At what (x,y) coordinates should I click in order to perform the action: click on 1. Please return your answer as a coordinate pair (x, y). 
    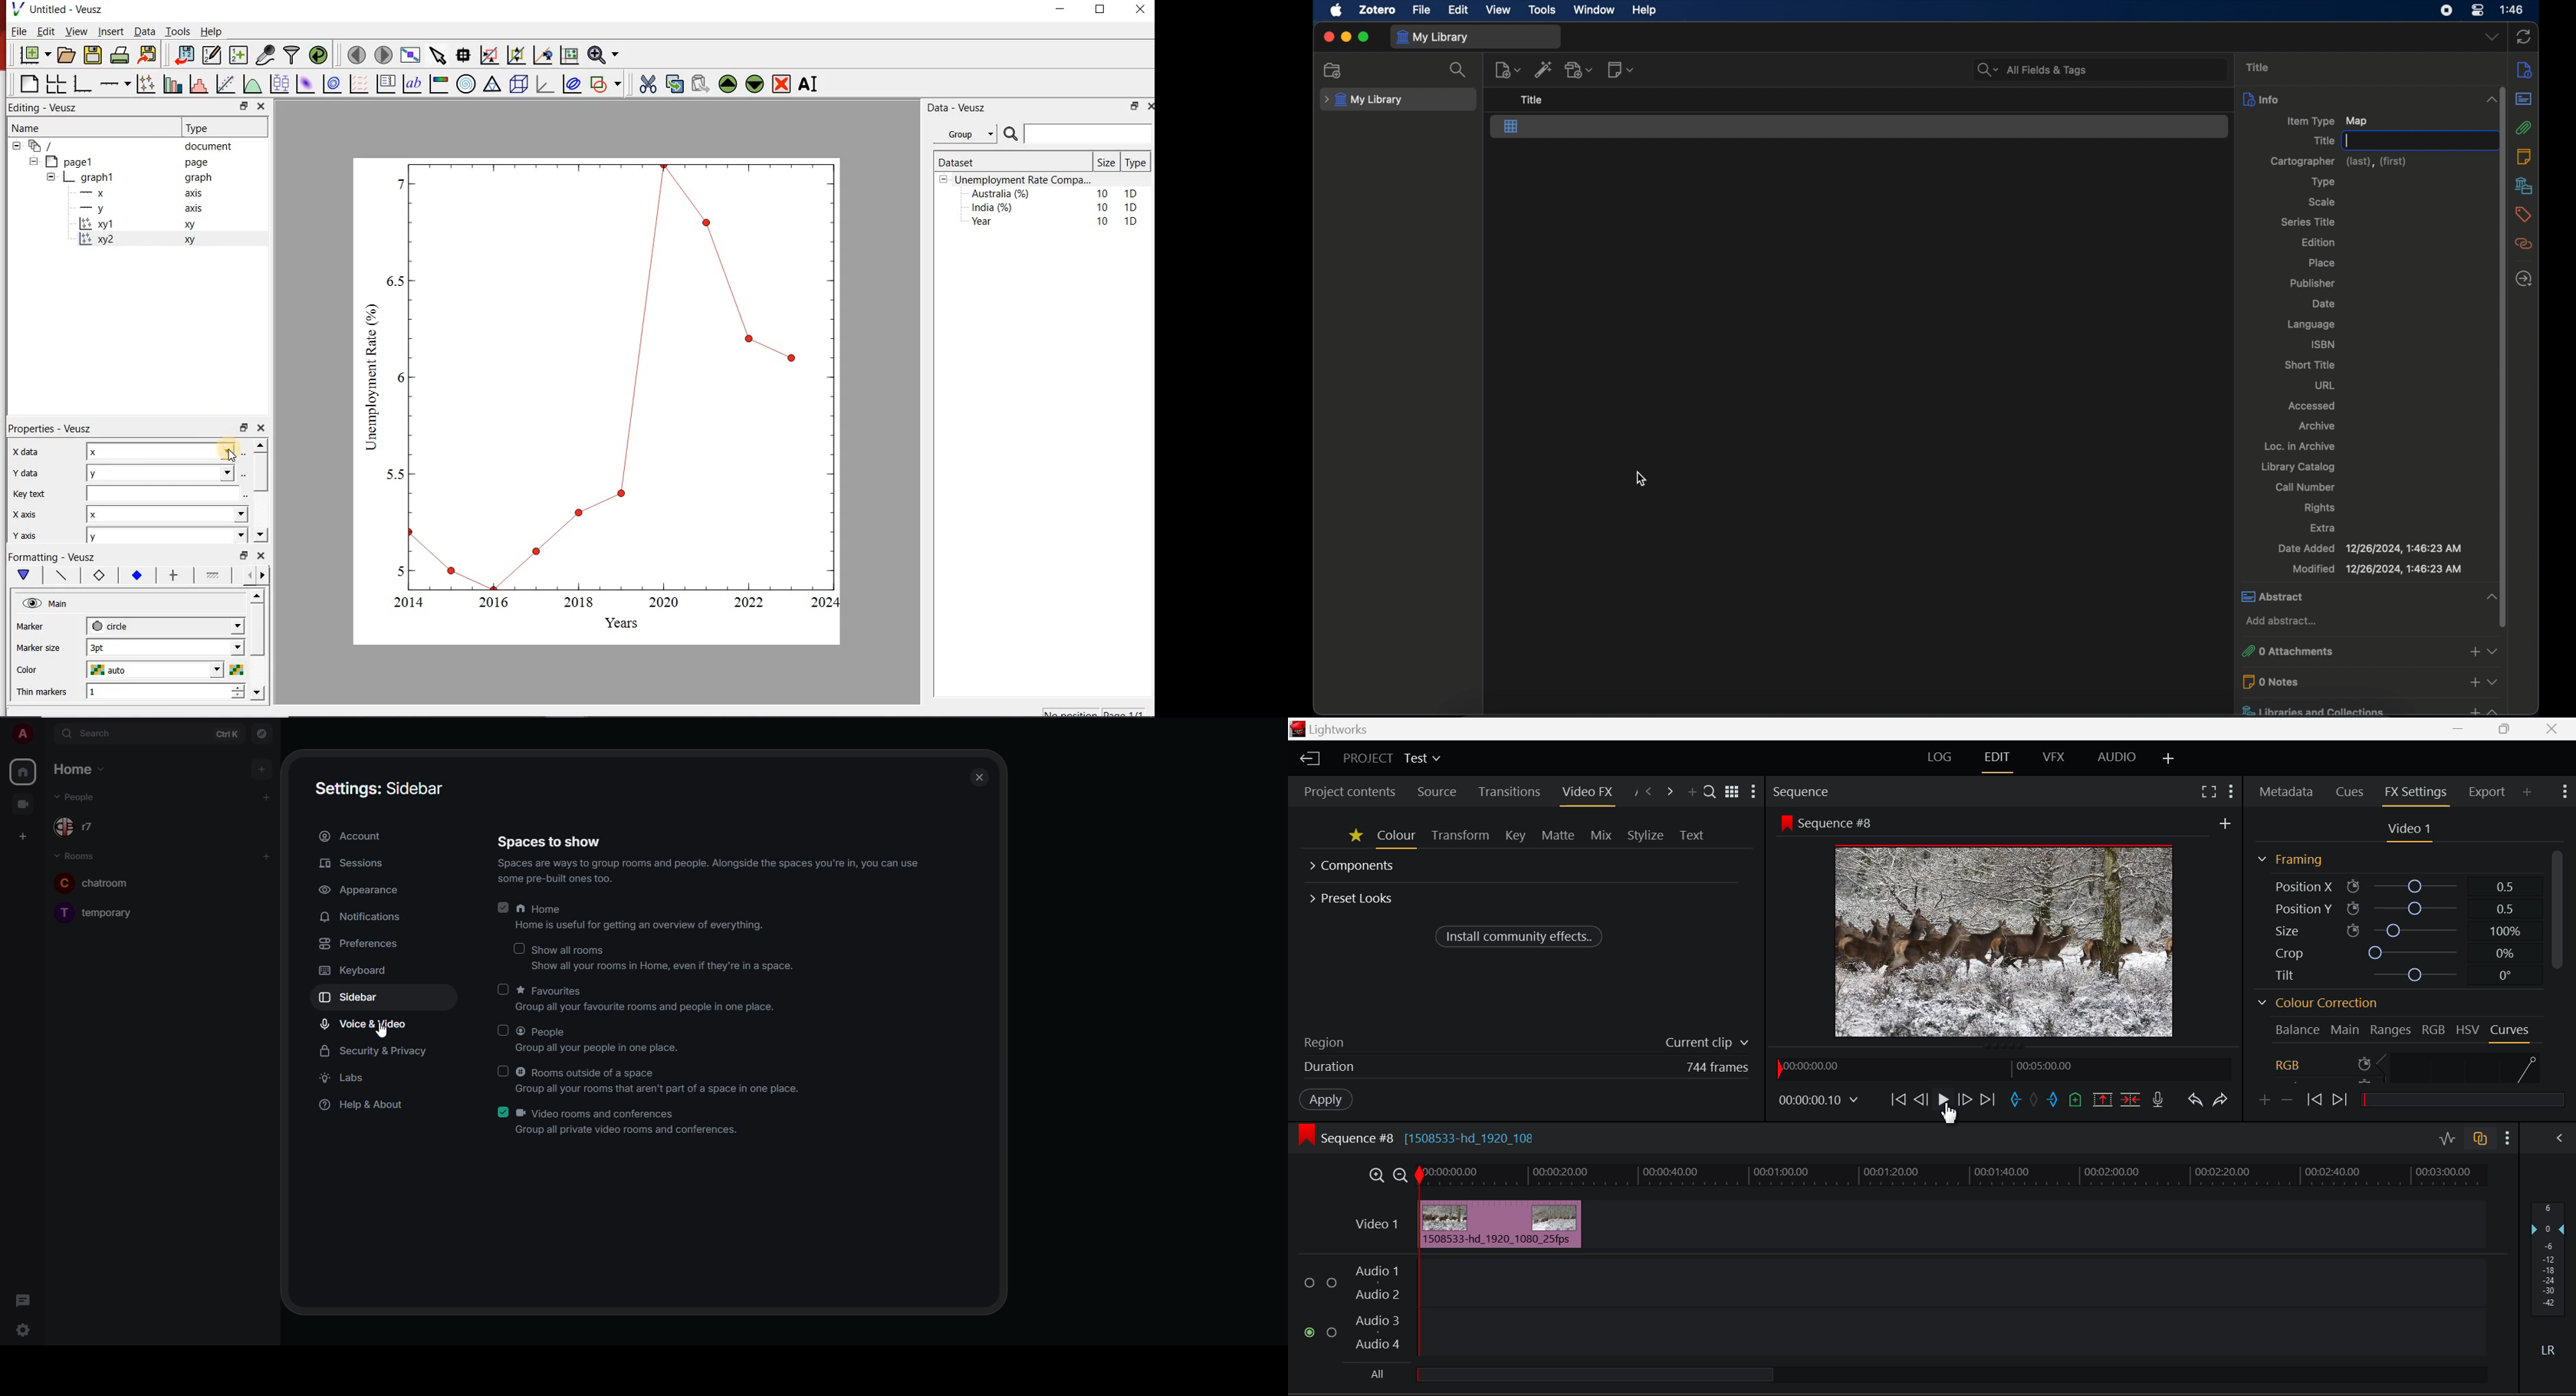
    Looking at the image, I should click on (154, 692).